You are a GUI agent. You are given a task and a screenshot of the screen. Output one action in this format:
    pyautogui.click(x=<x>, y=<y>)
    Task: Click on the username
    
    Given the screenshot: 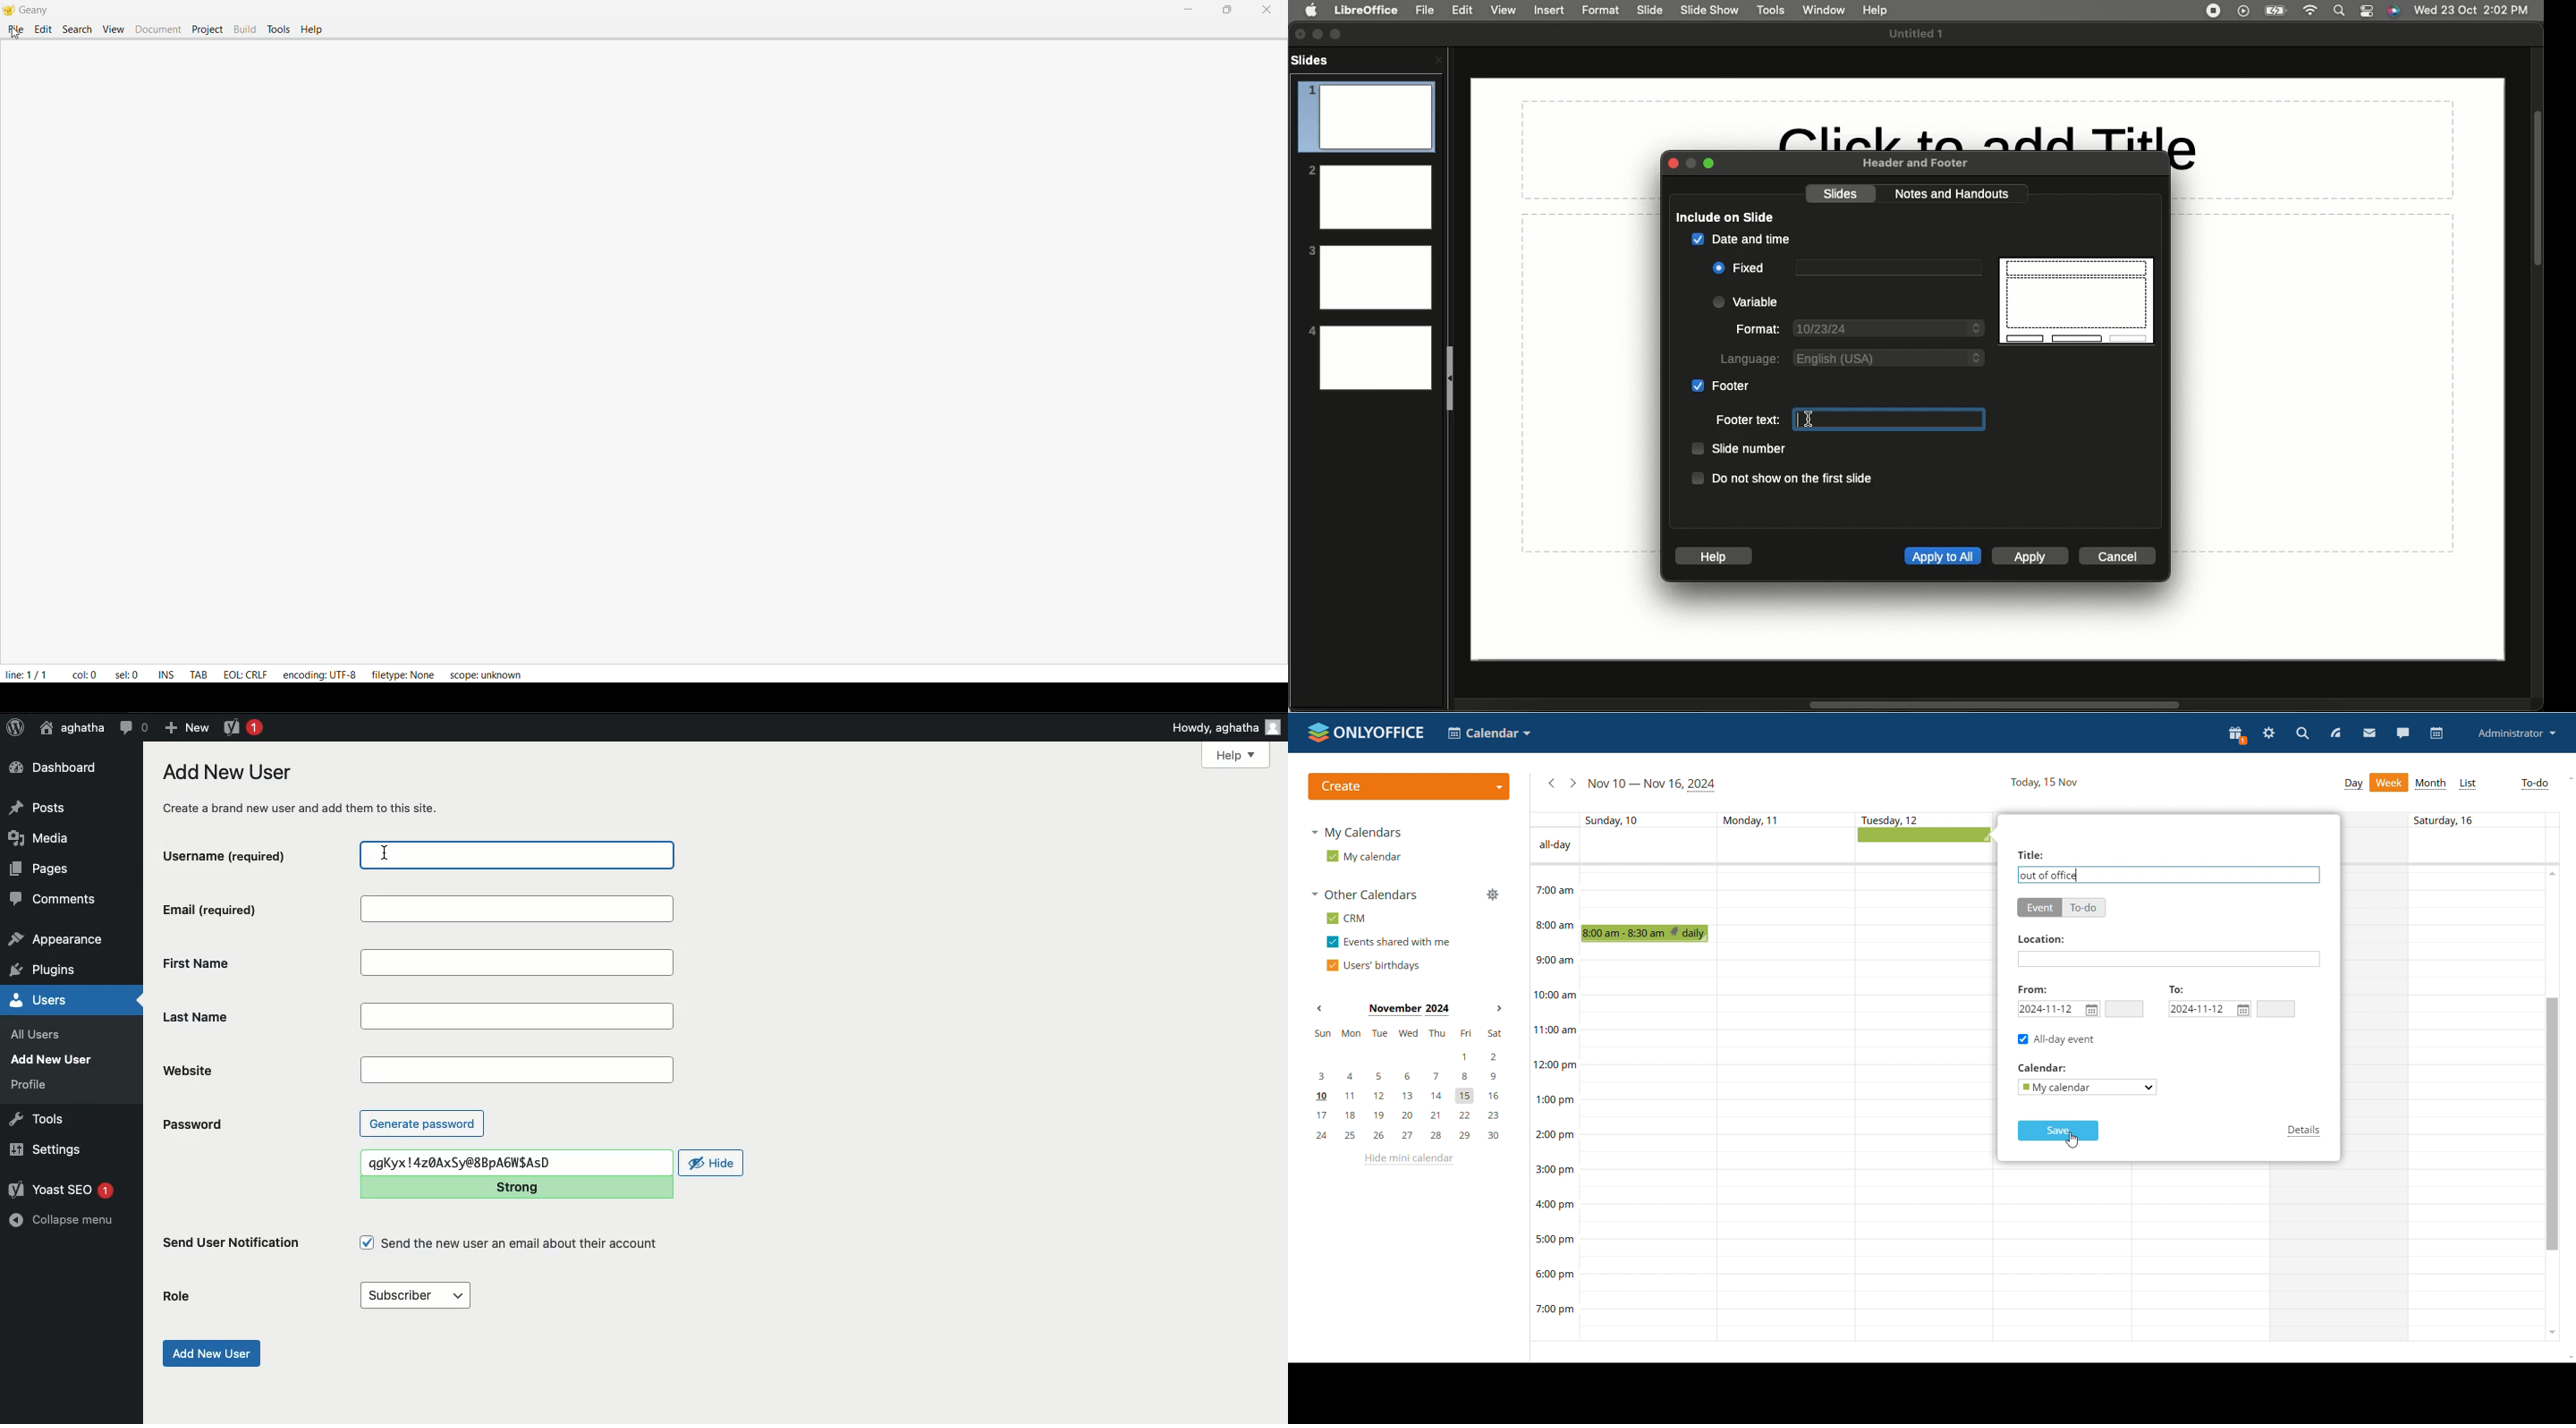 What is the action you would take?
    pyautogui.click(x=515, y=855)
    